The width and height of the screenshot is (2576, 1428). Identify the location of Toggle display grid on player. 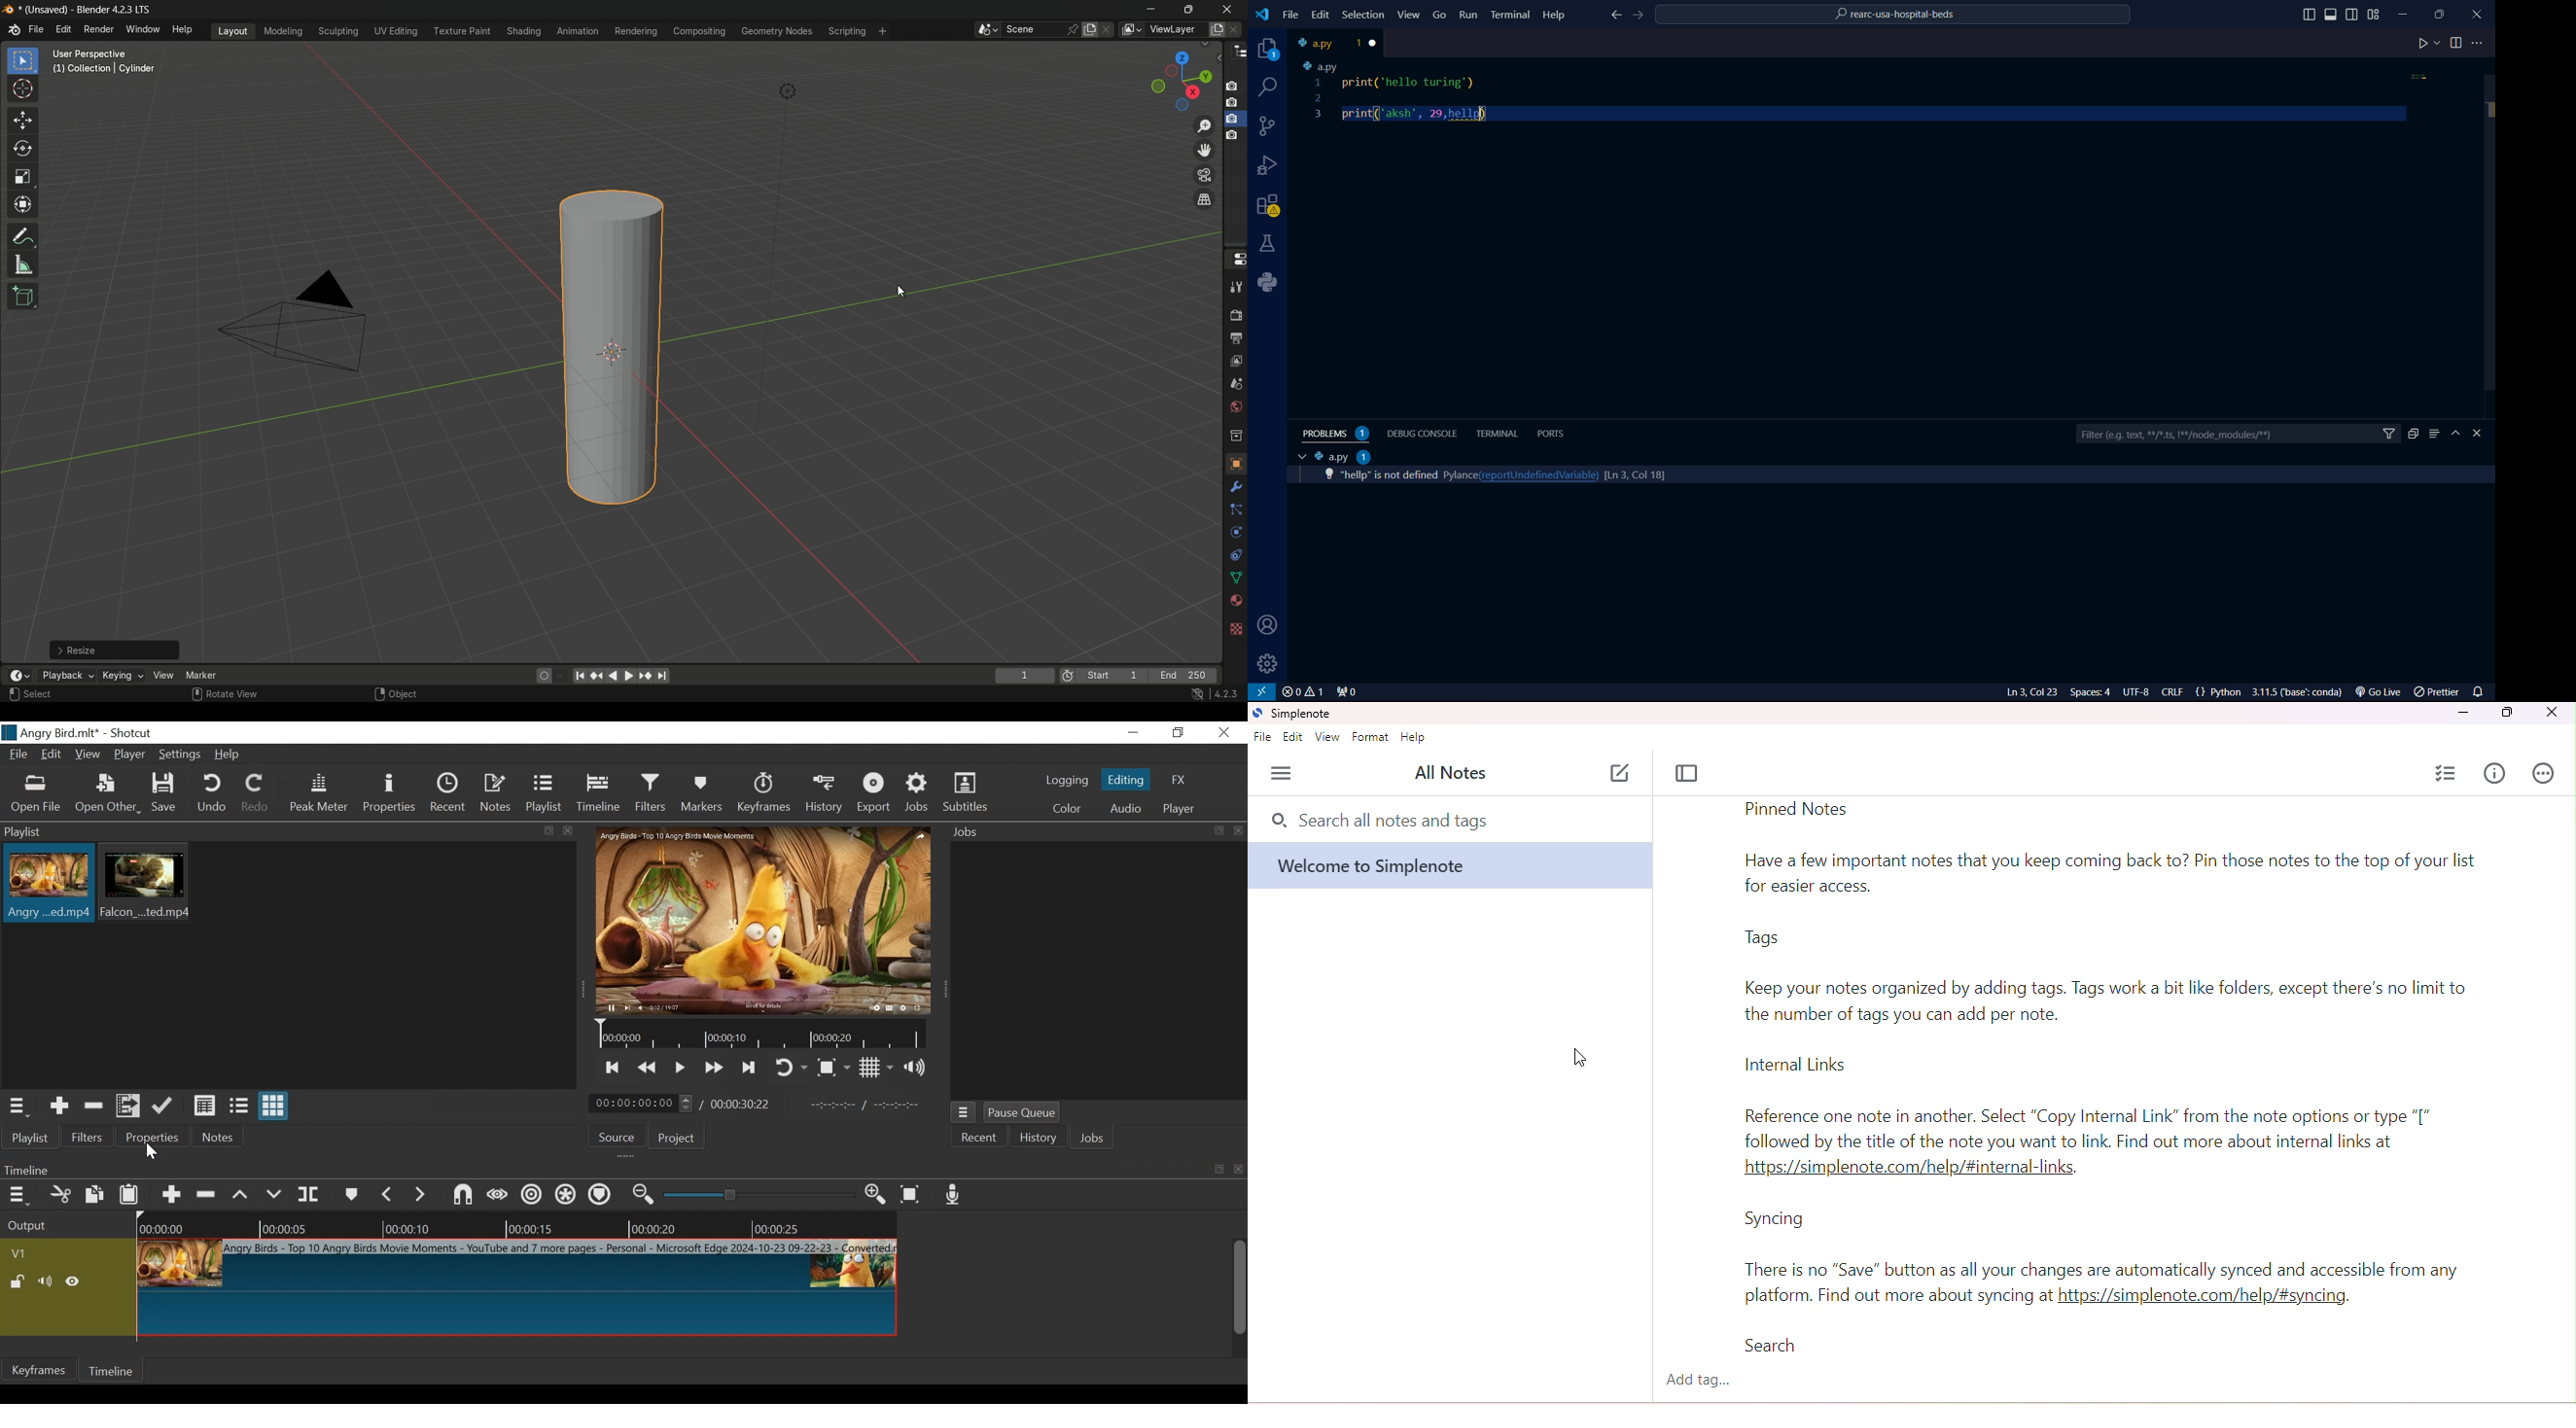
(877, 1068).